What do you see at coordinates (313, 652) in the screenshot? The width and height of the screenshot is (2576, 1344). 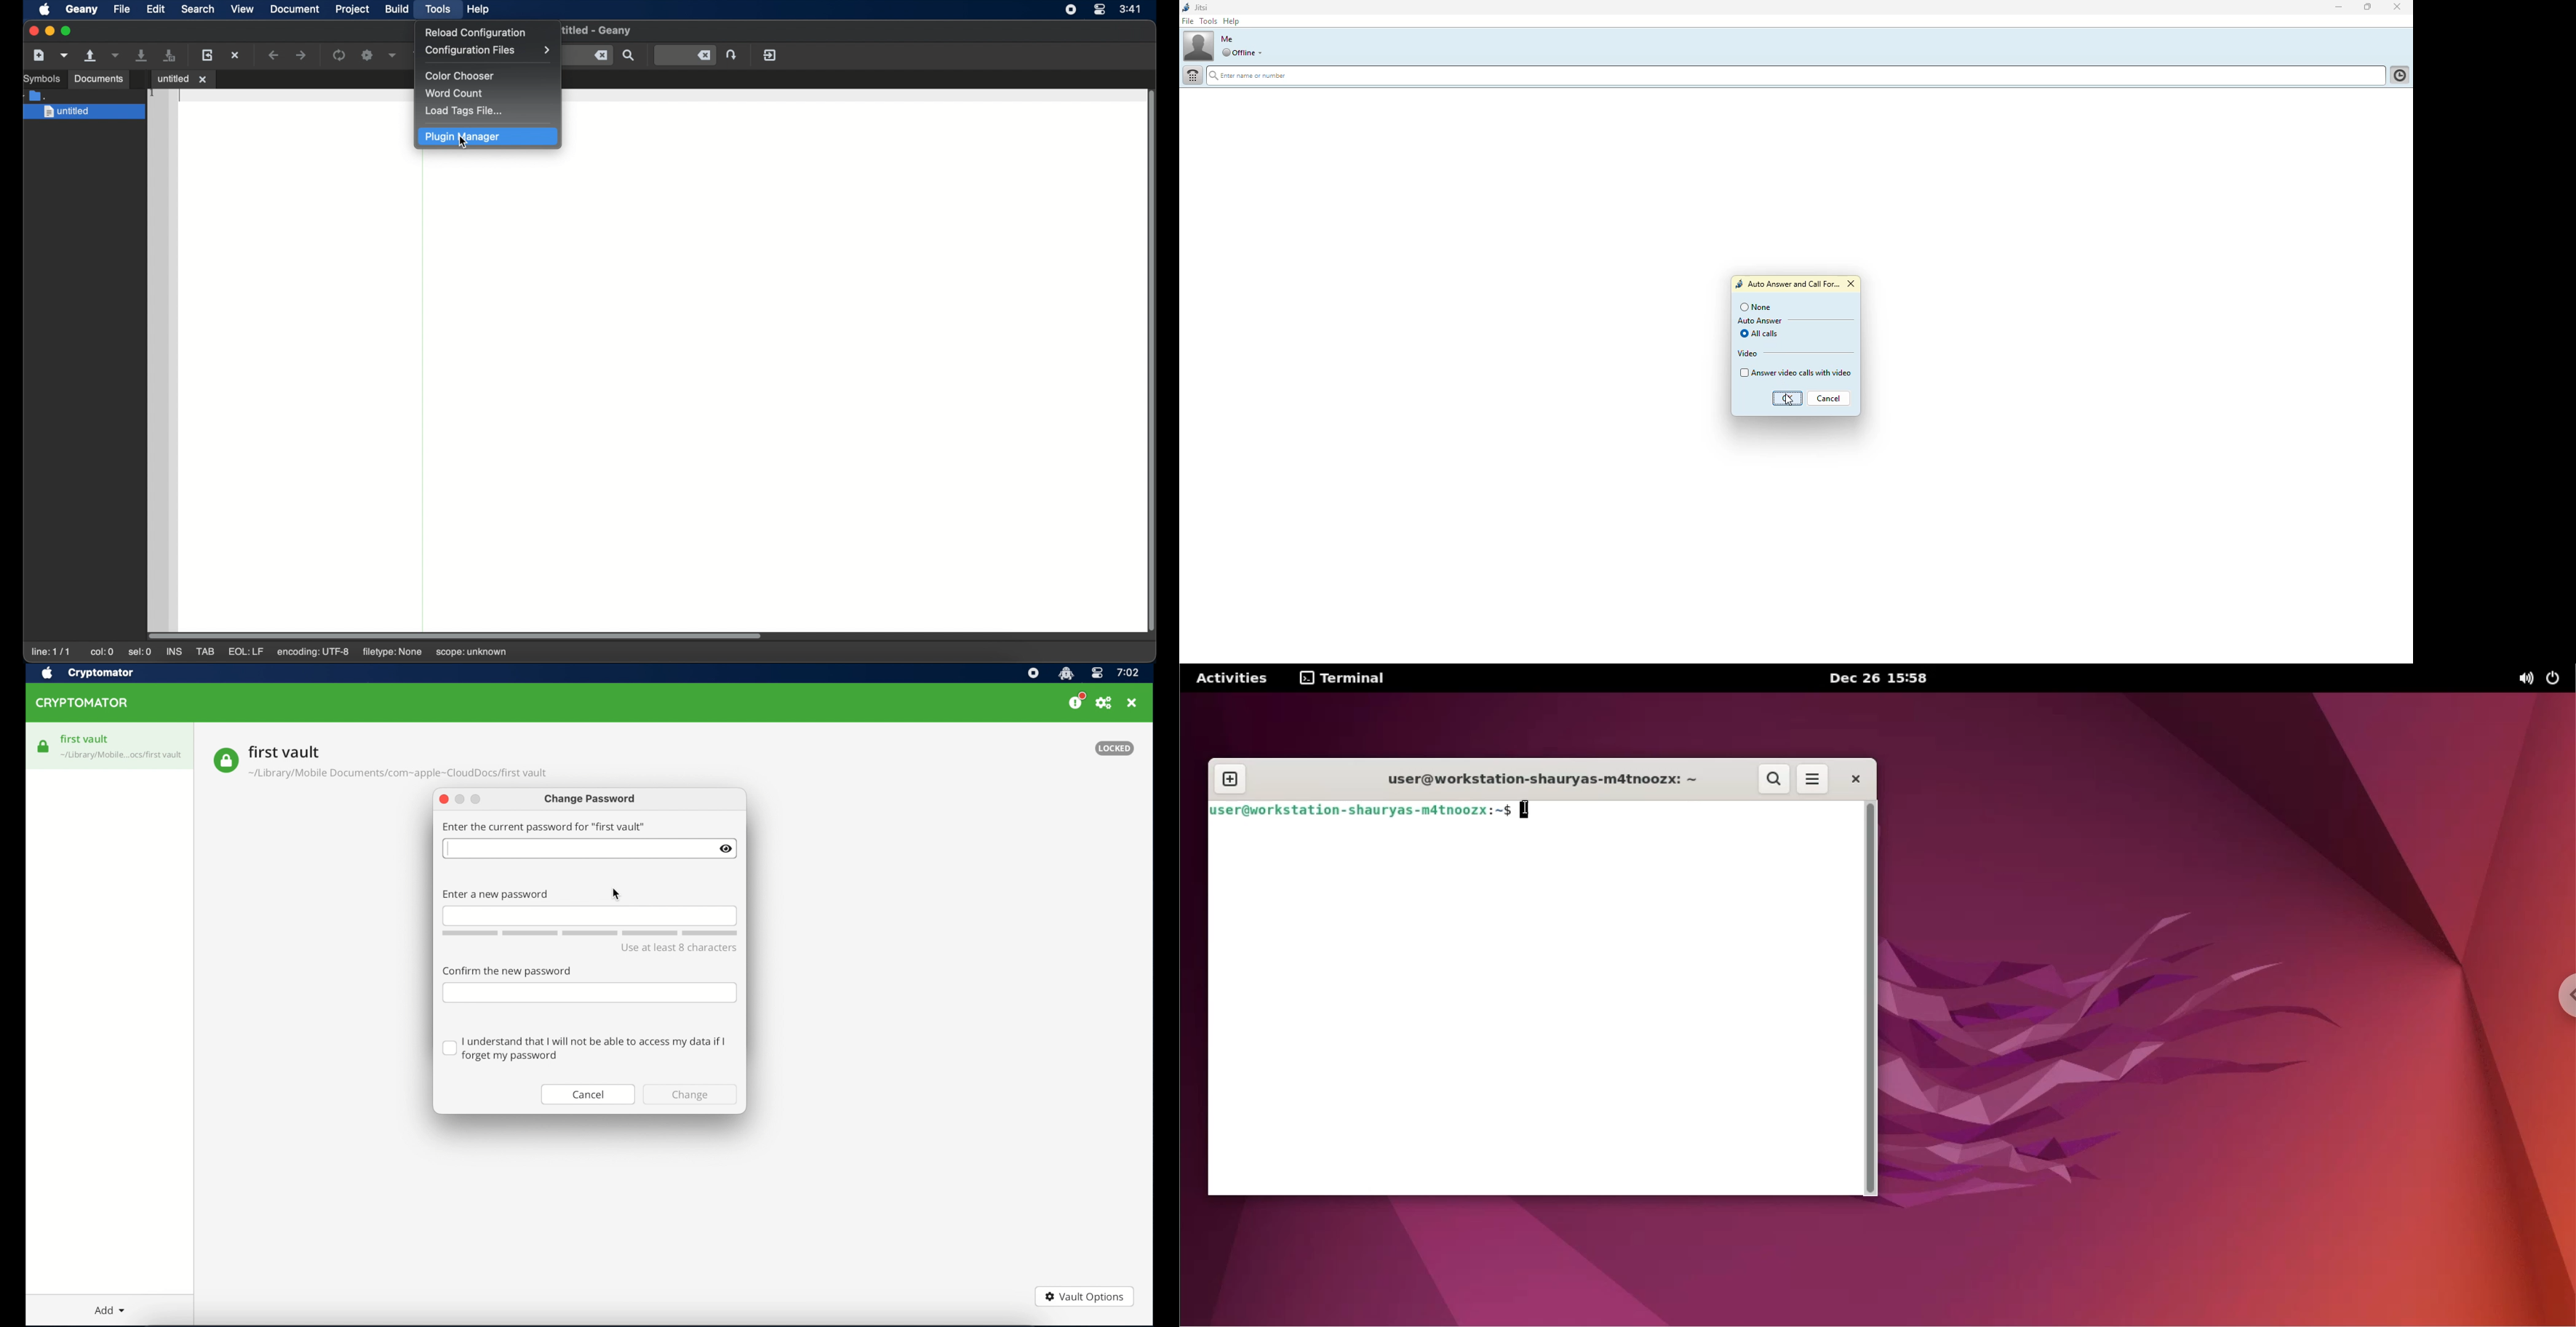 I see `encoding: utf-8` at bounding box center [313, 652].